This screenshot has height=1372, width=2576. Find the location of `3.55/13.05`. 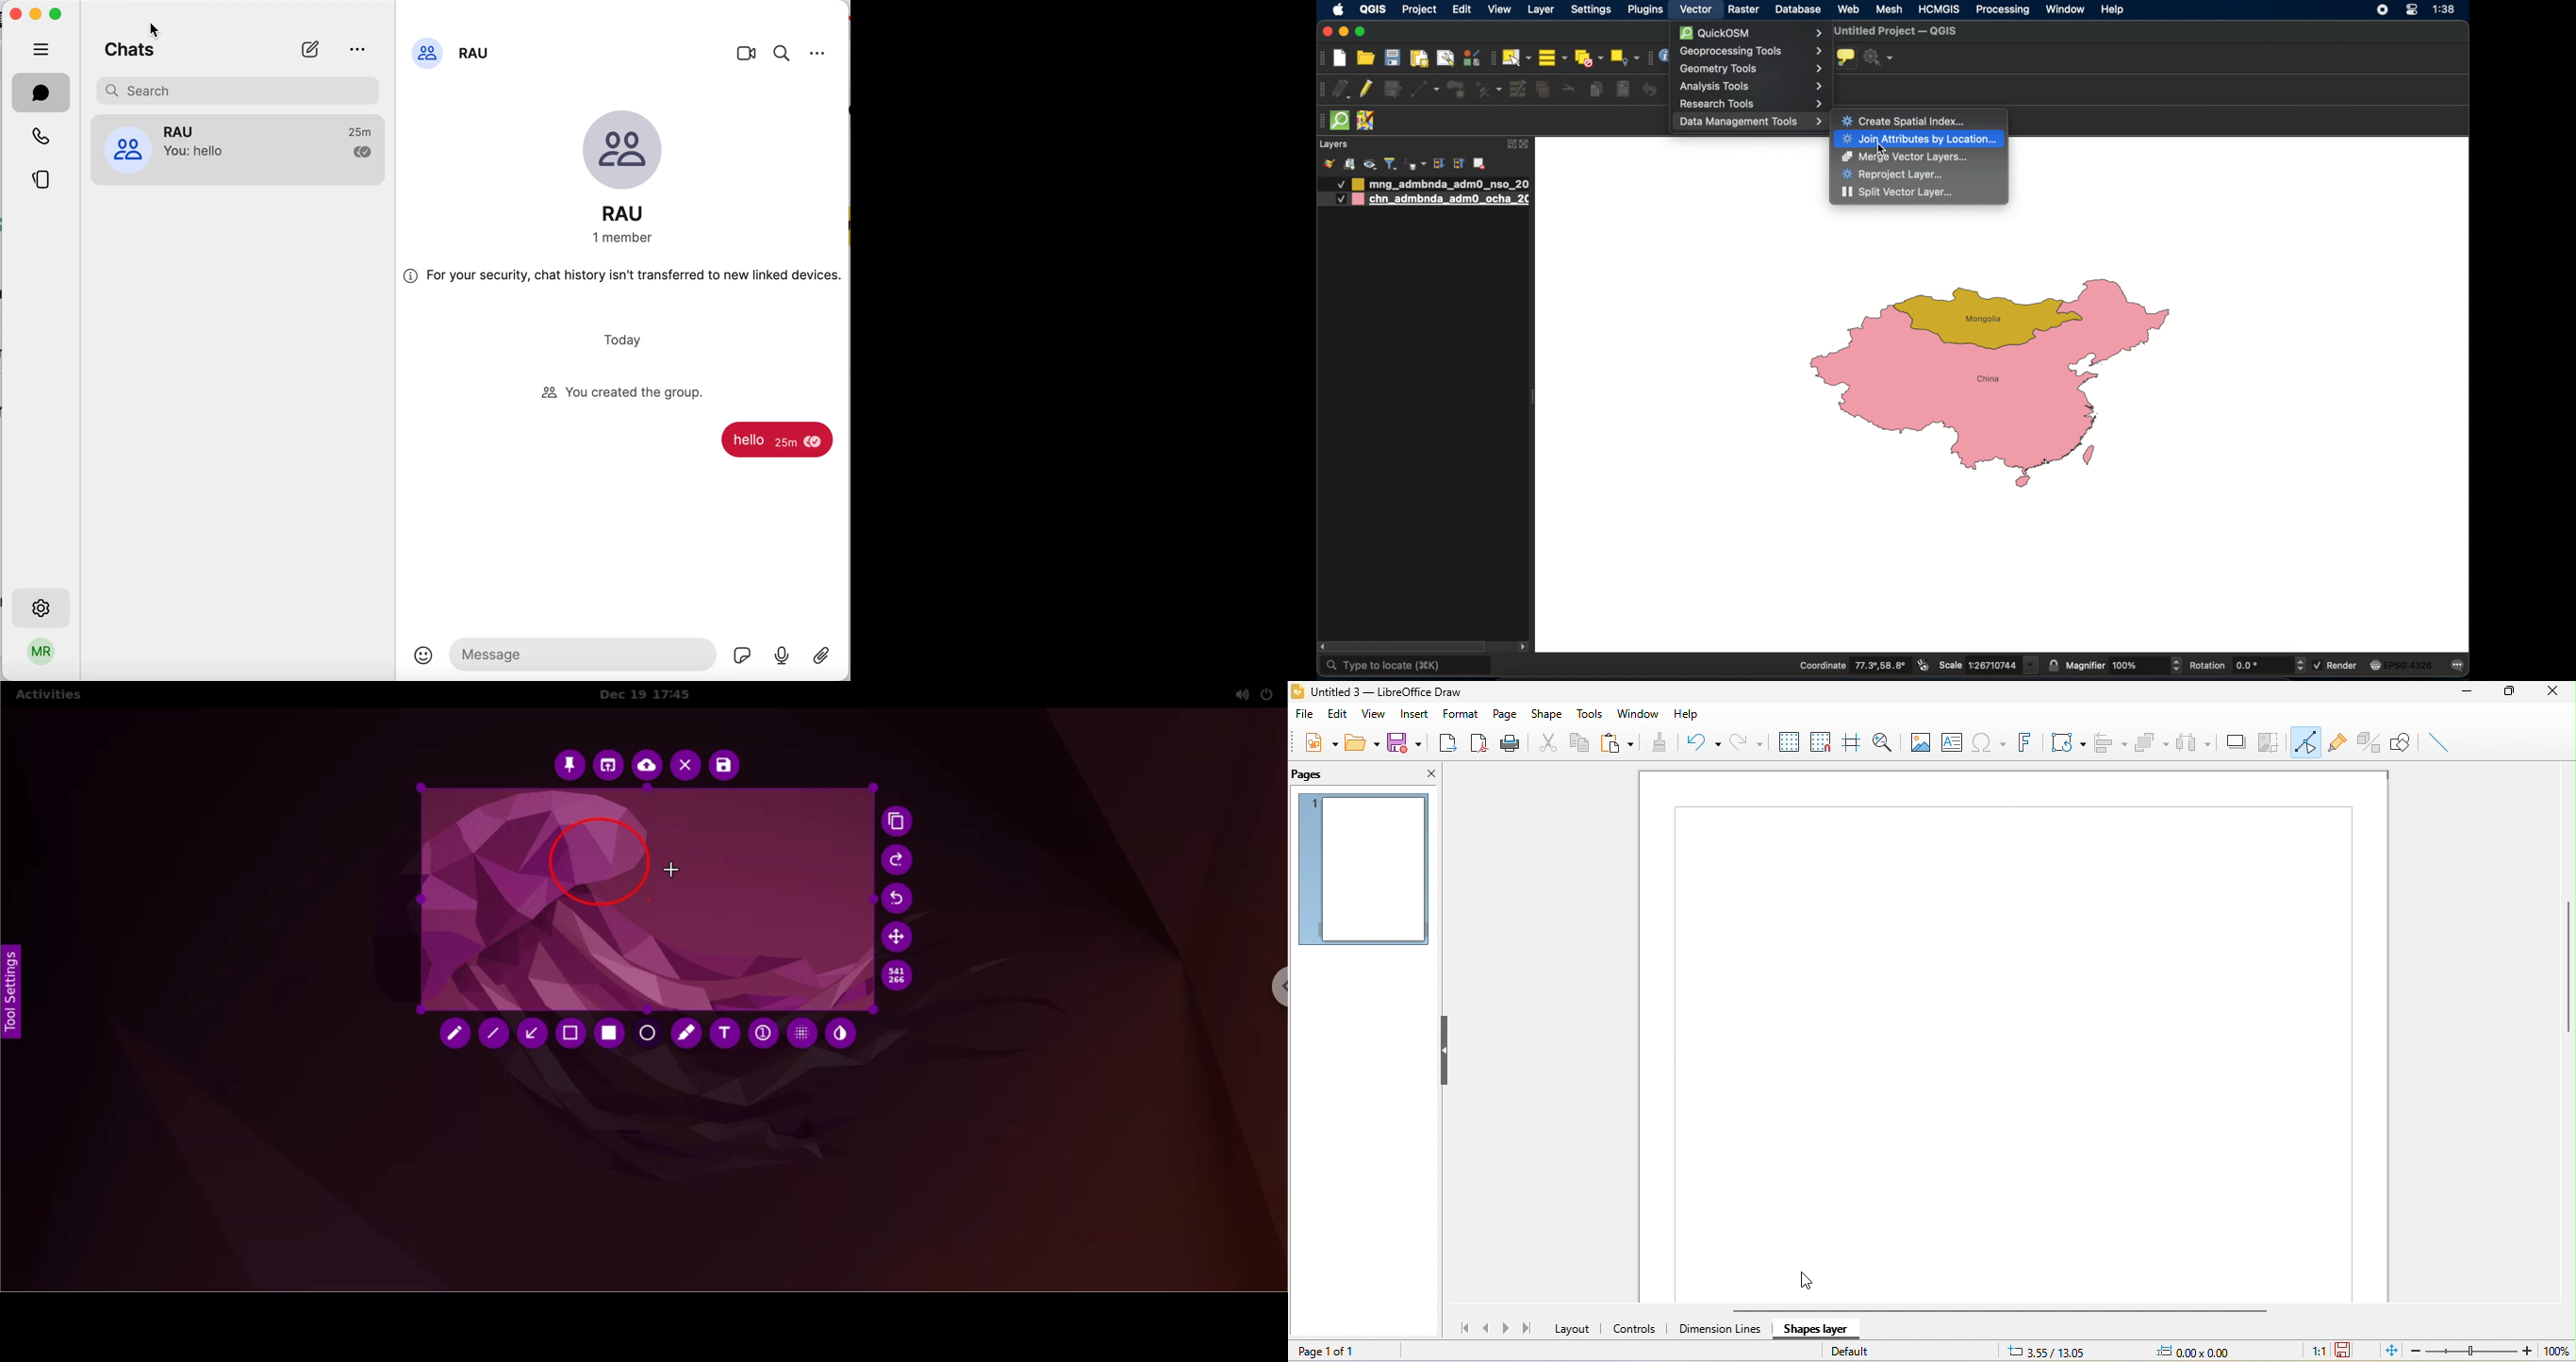

3.55/13.05 is located at coordinates (2048, 1351).